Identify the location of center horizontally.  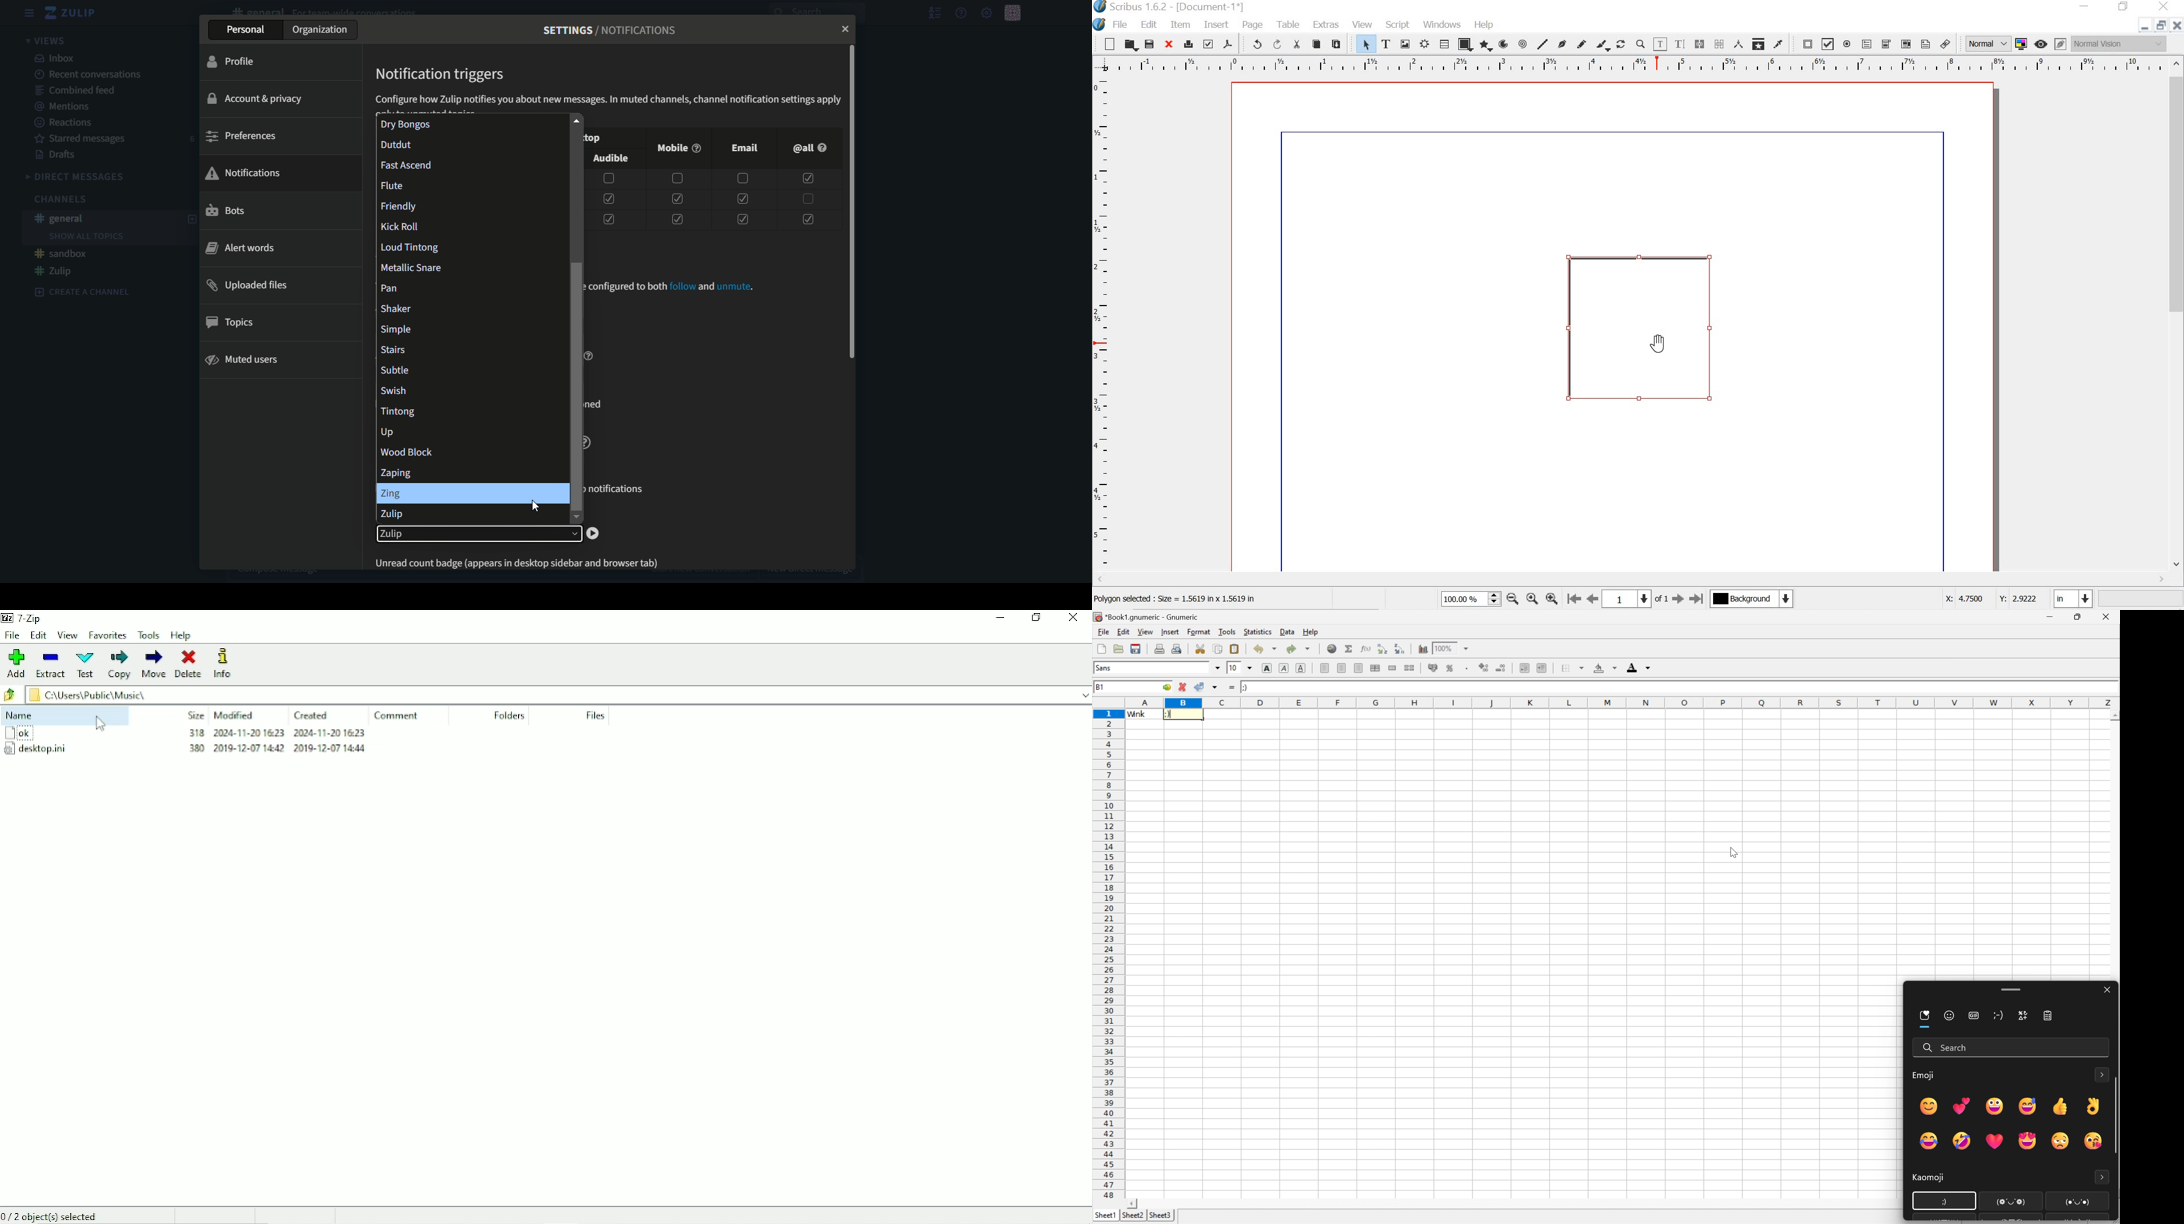
(1343, 667).